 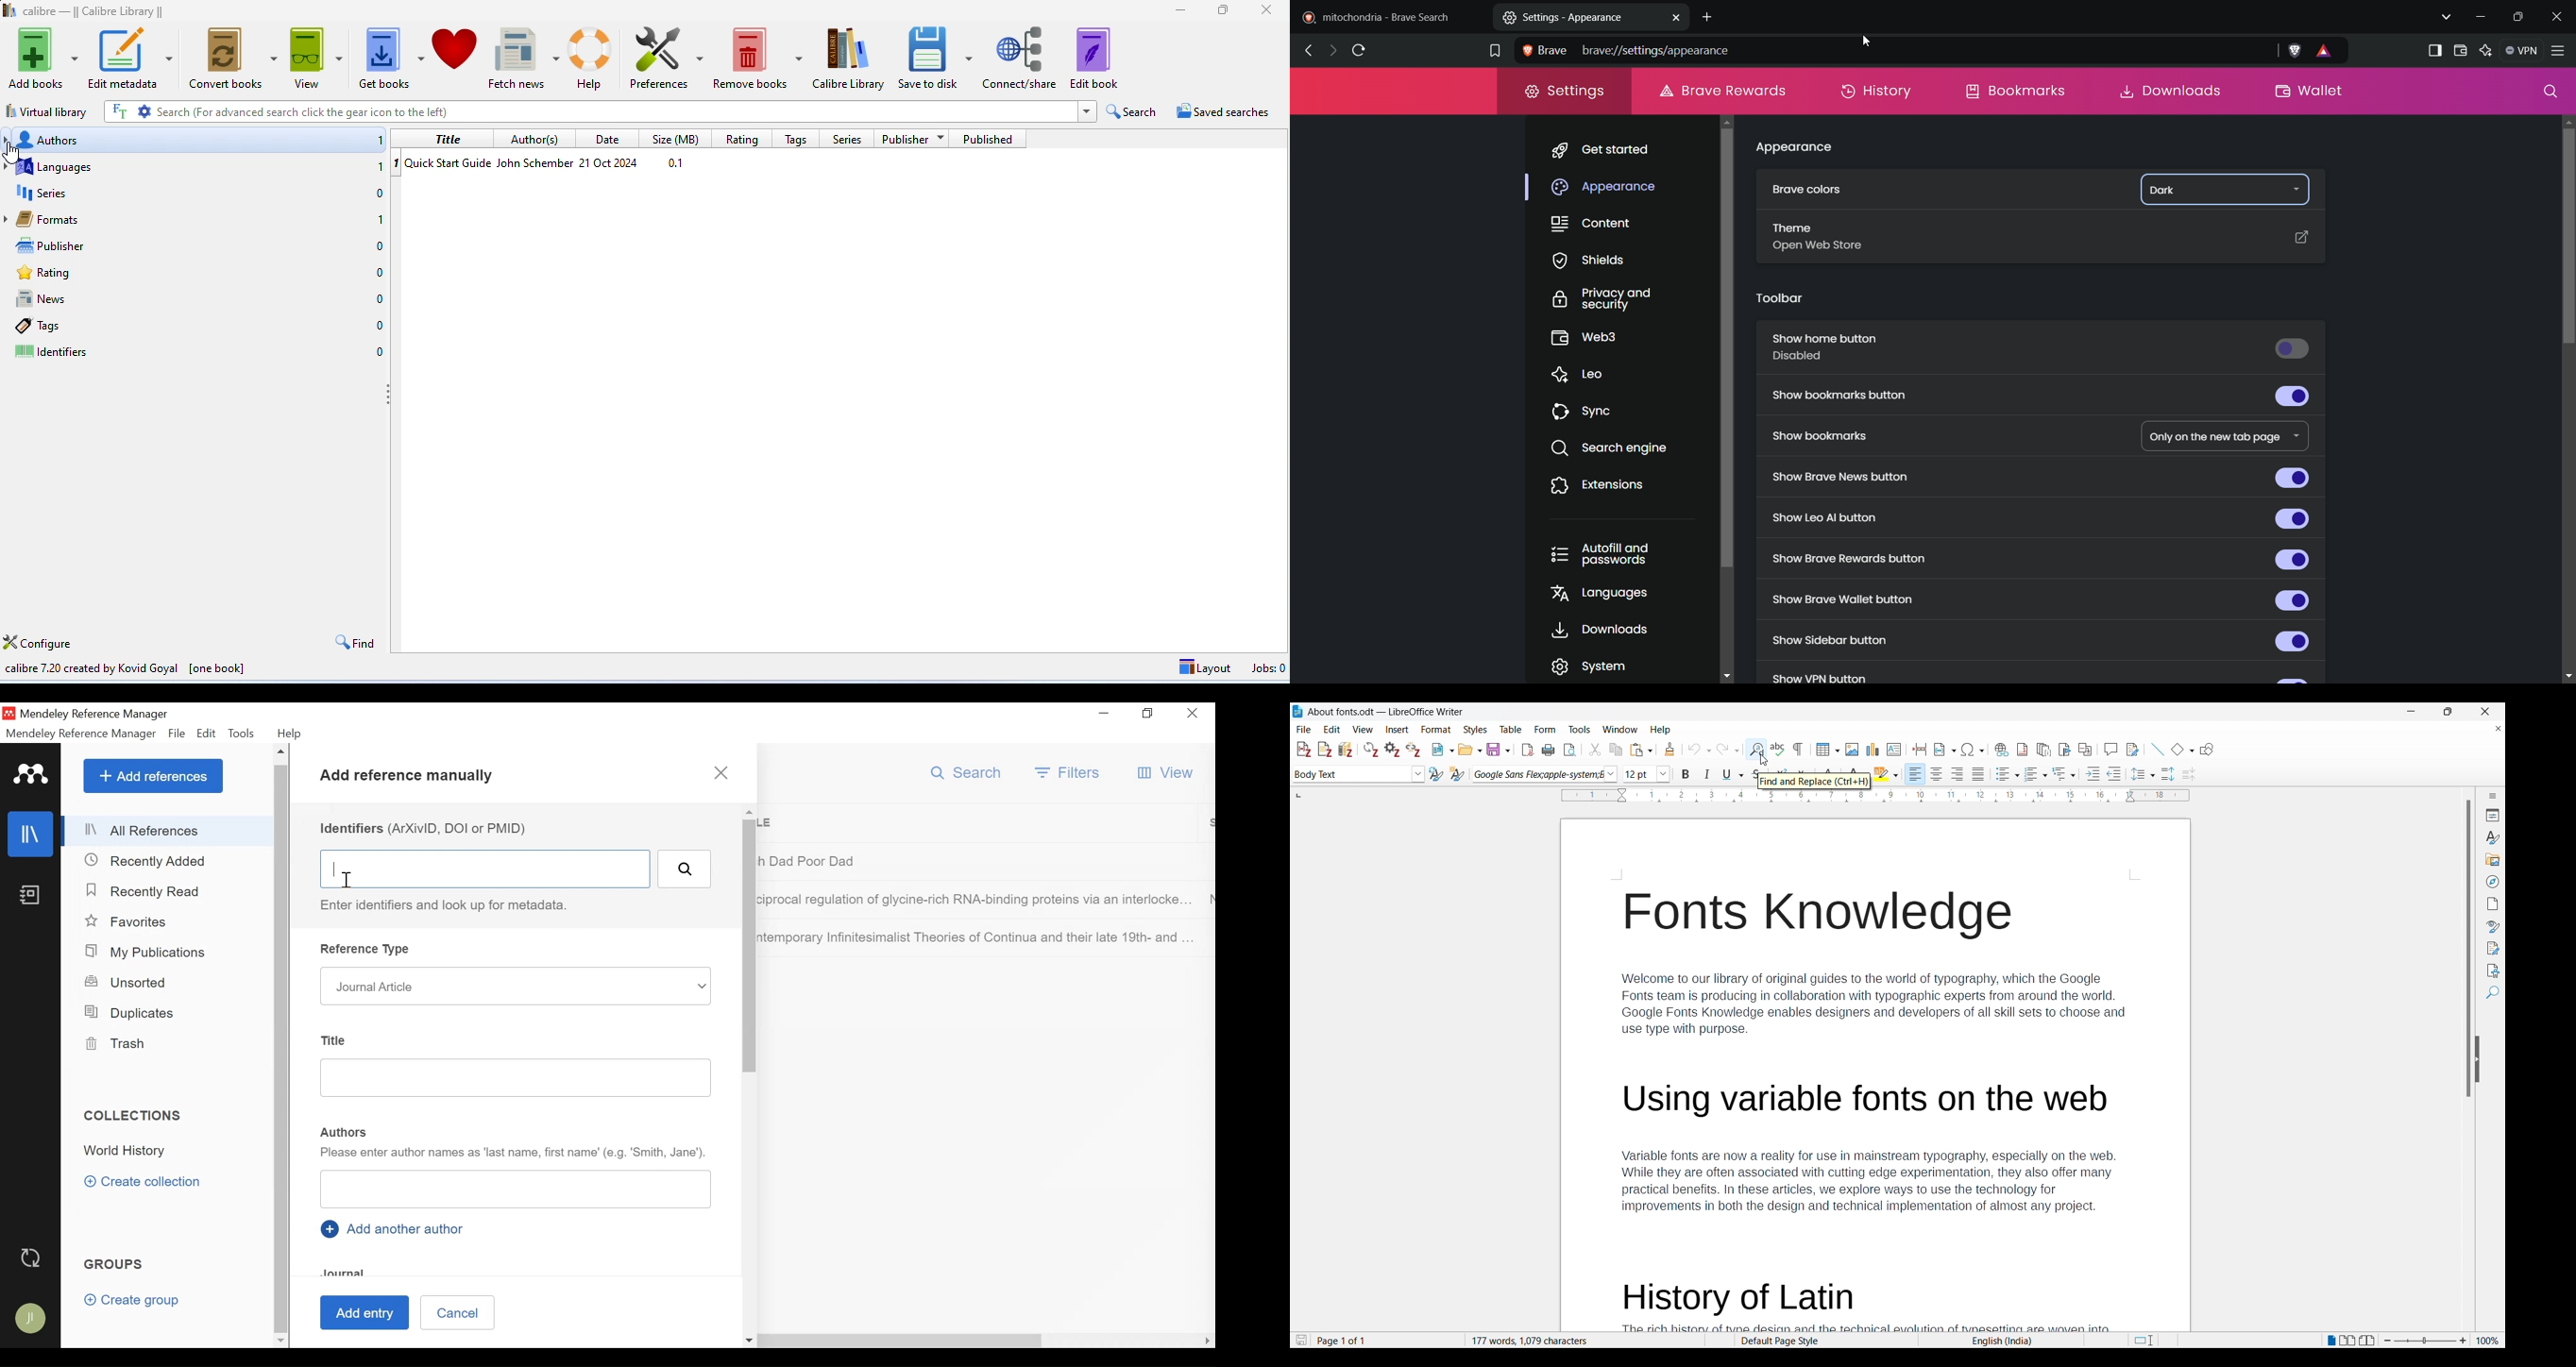 What do you see at coordinates (39, 639) in the screenshot?
I see `configure` at bounding box center [39, 639].